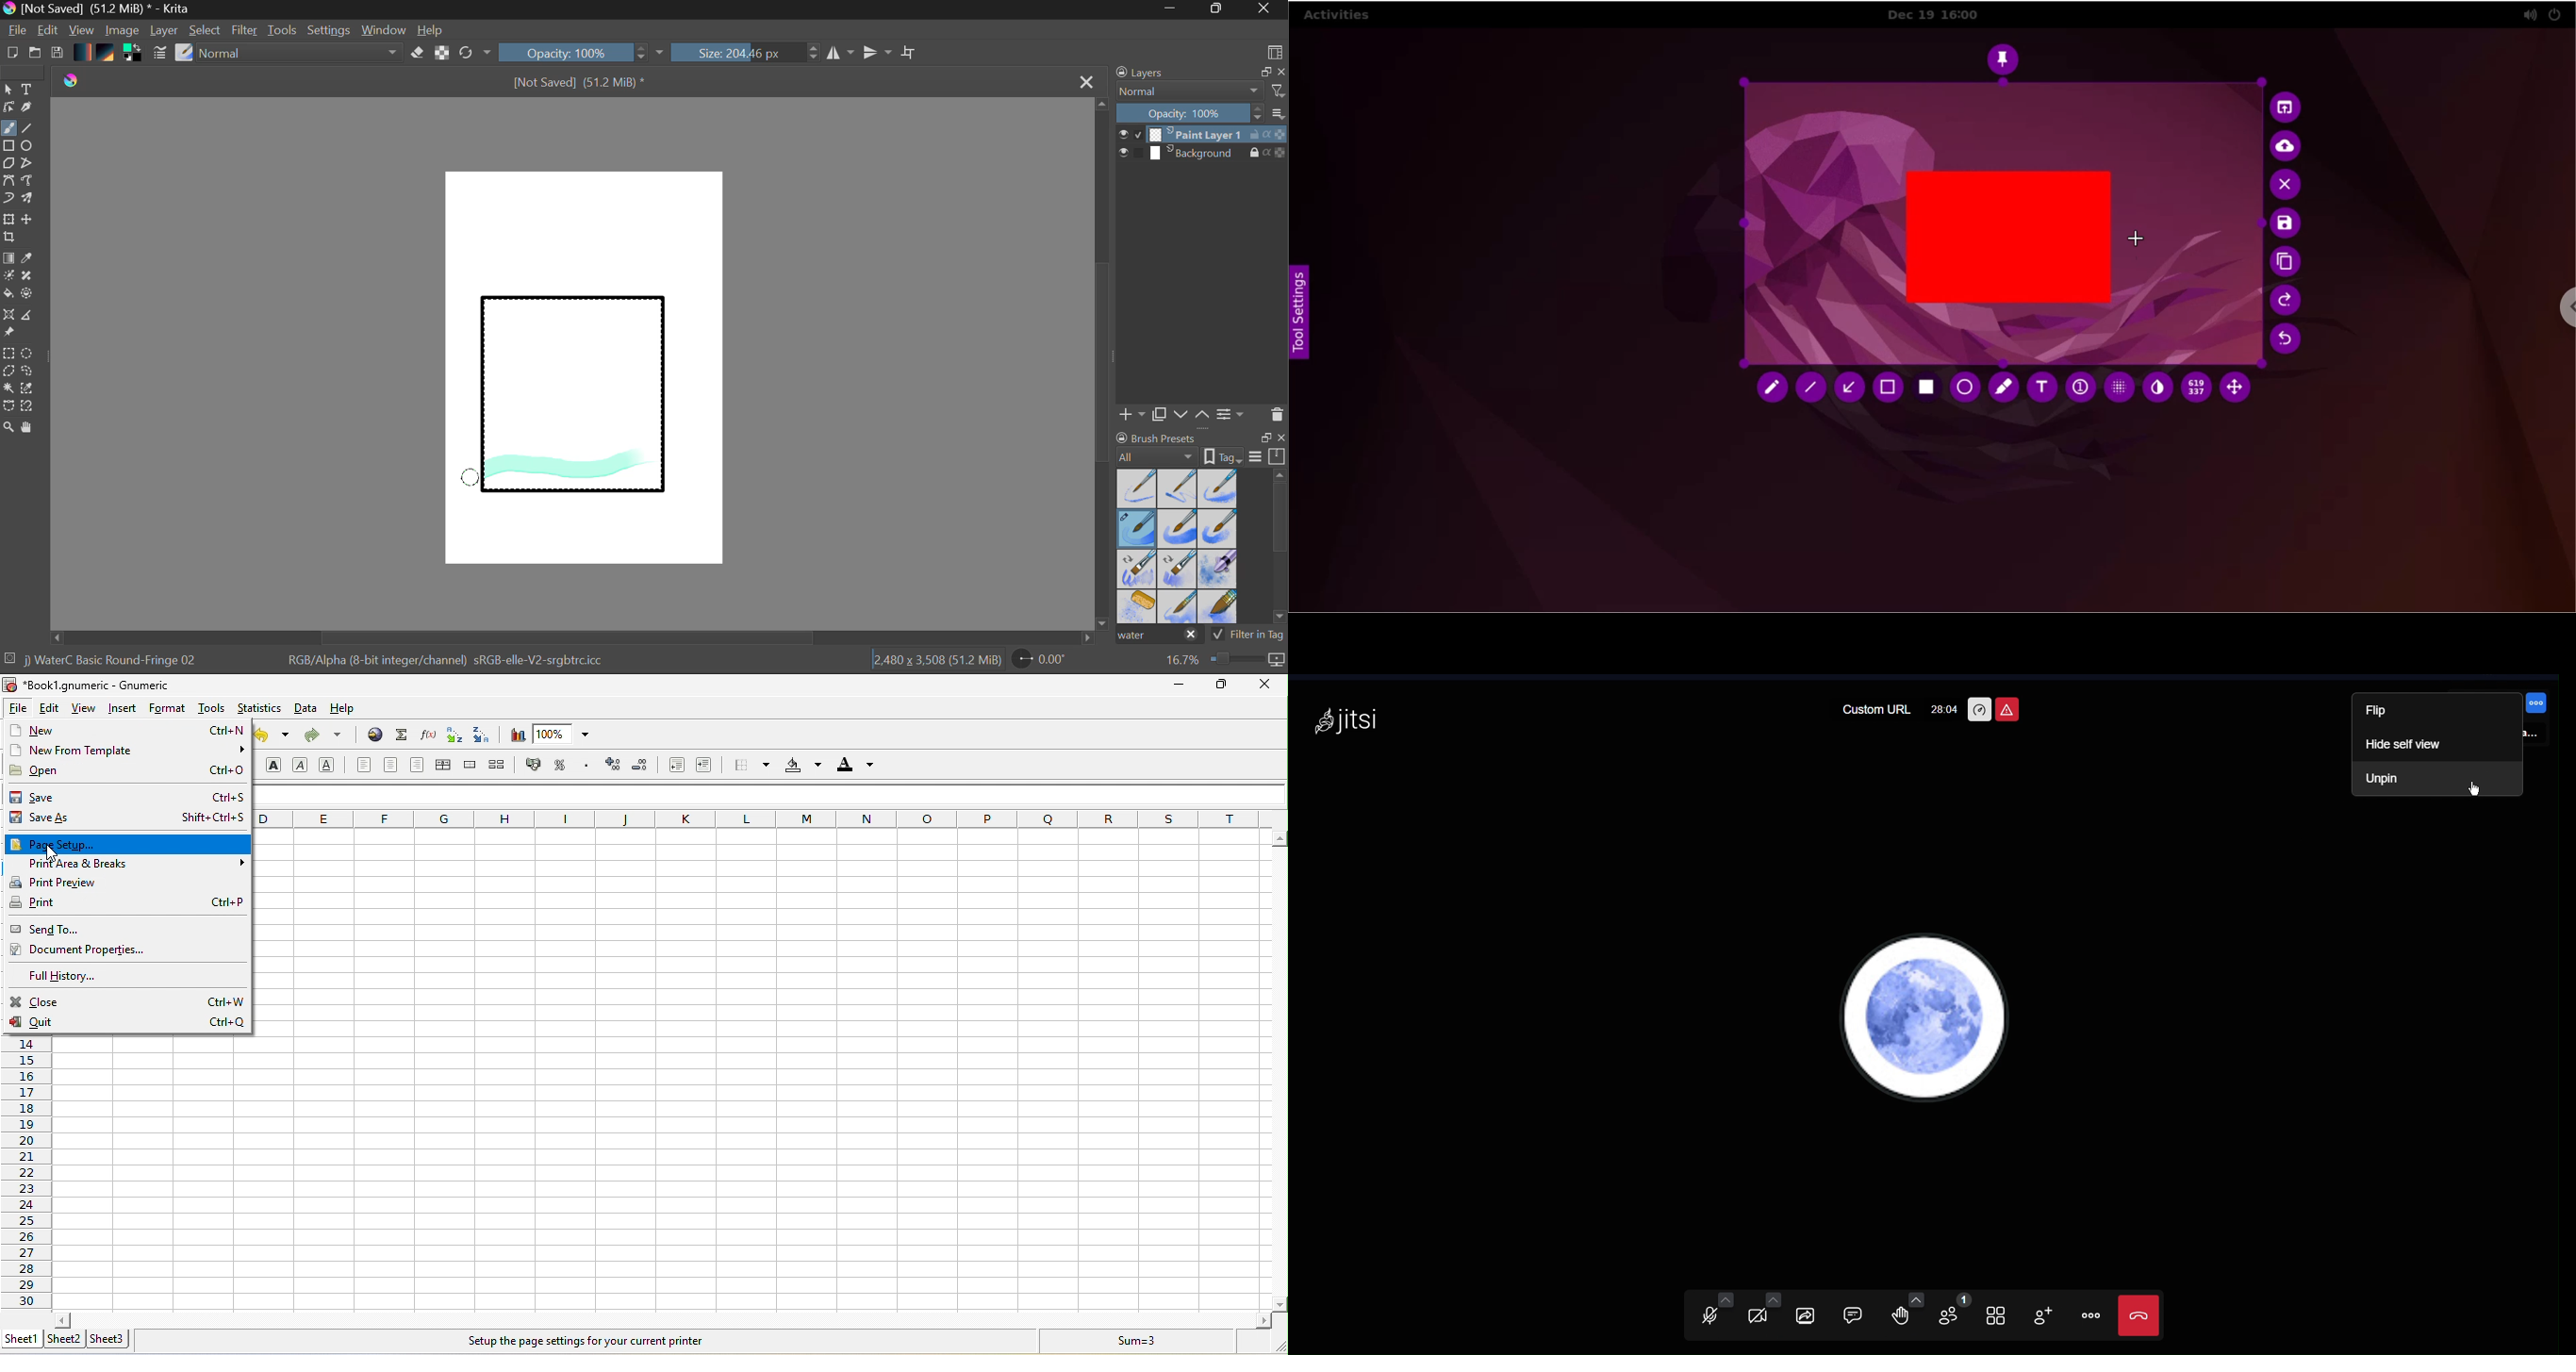  I want to click on Copy Layer, so click(1160, 415).